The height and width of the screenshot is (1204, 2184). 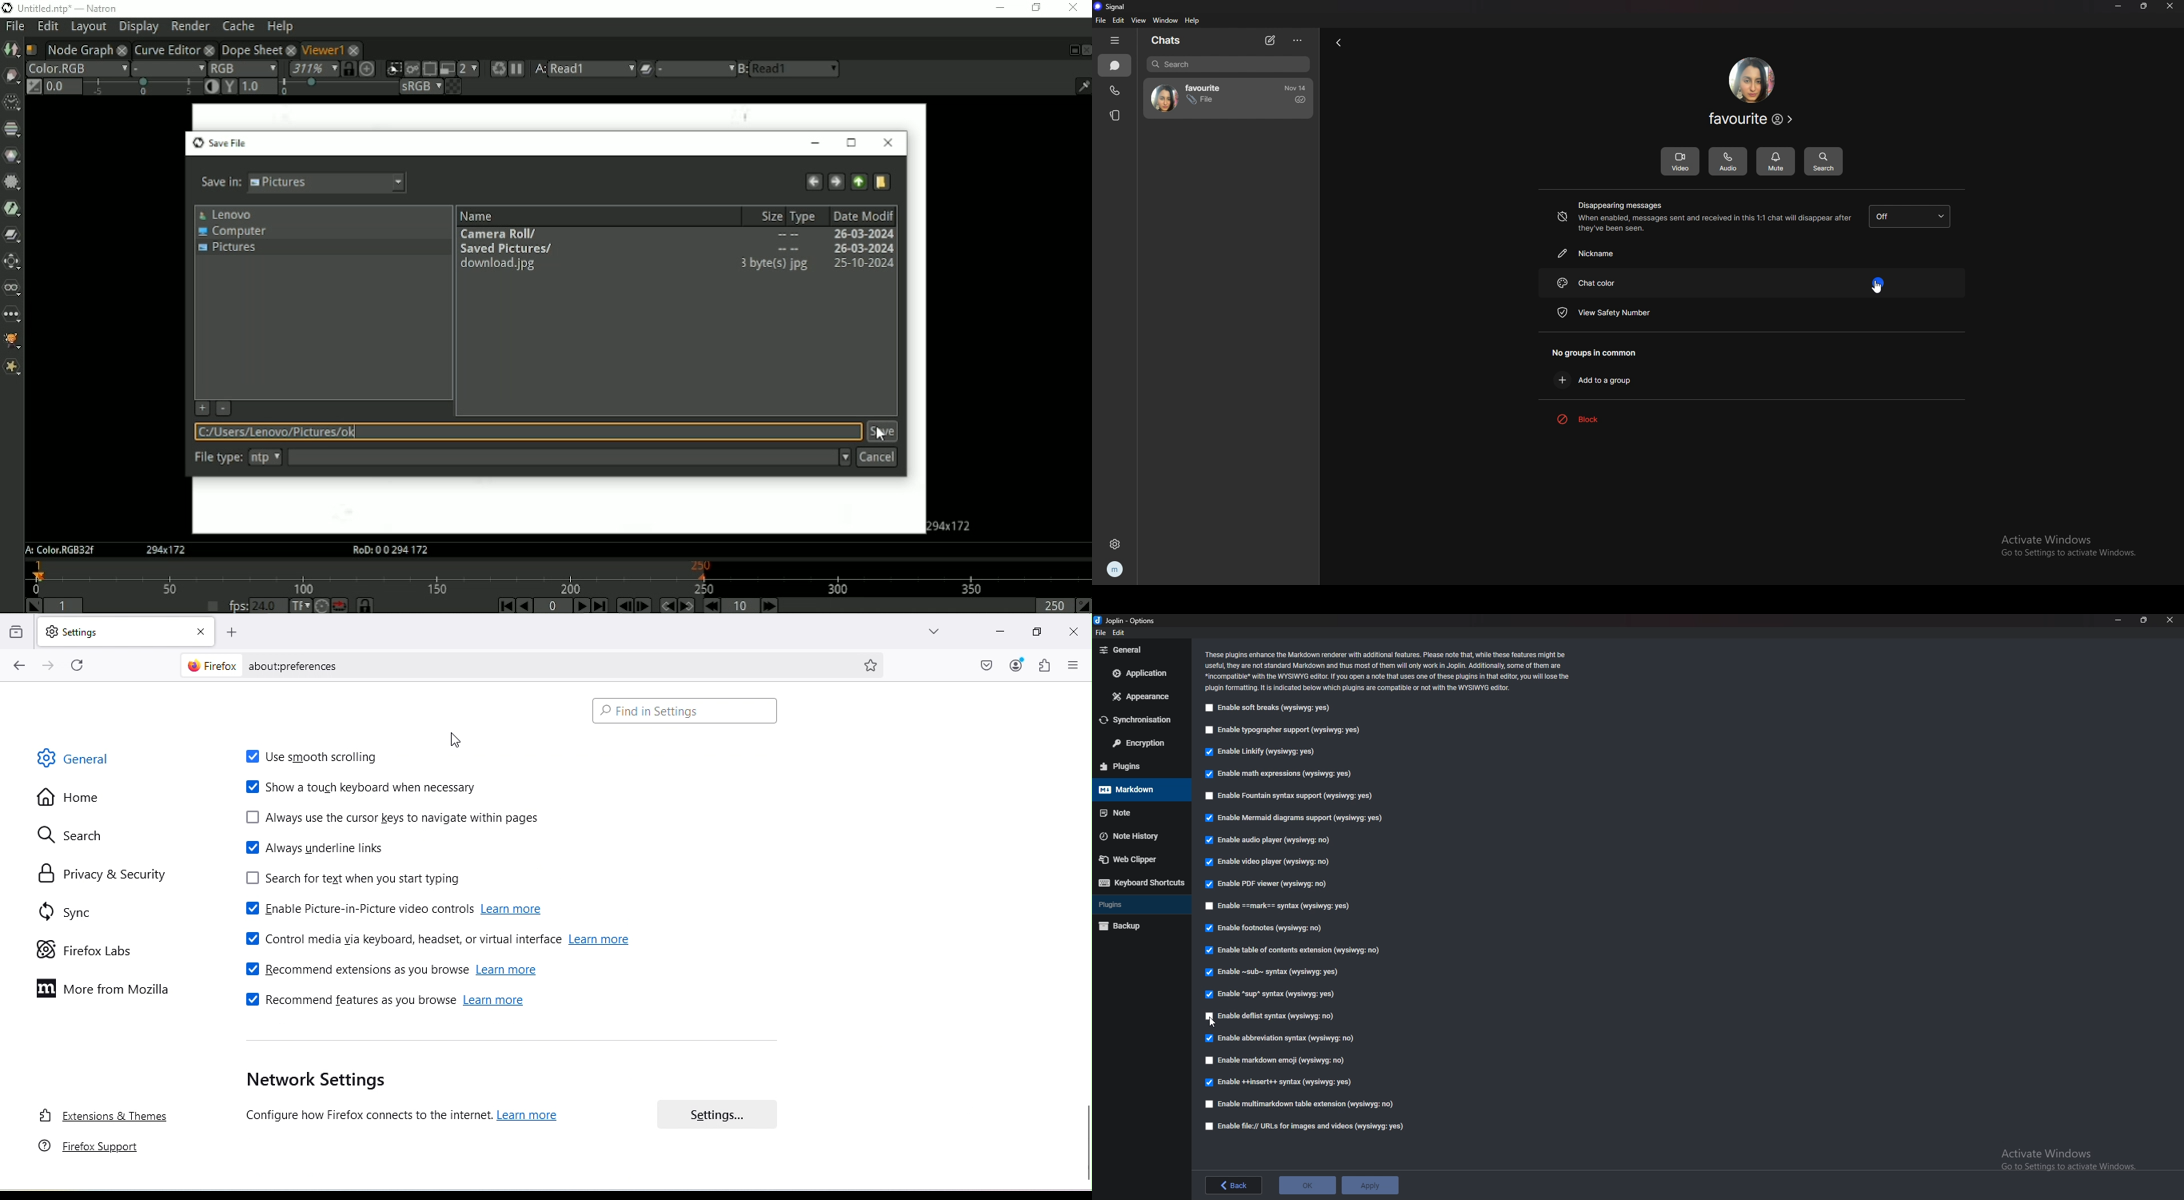 What do you see at coordinates (1141, 673) in the screenshot?
I see `application` at bounding box center [1141, 673].